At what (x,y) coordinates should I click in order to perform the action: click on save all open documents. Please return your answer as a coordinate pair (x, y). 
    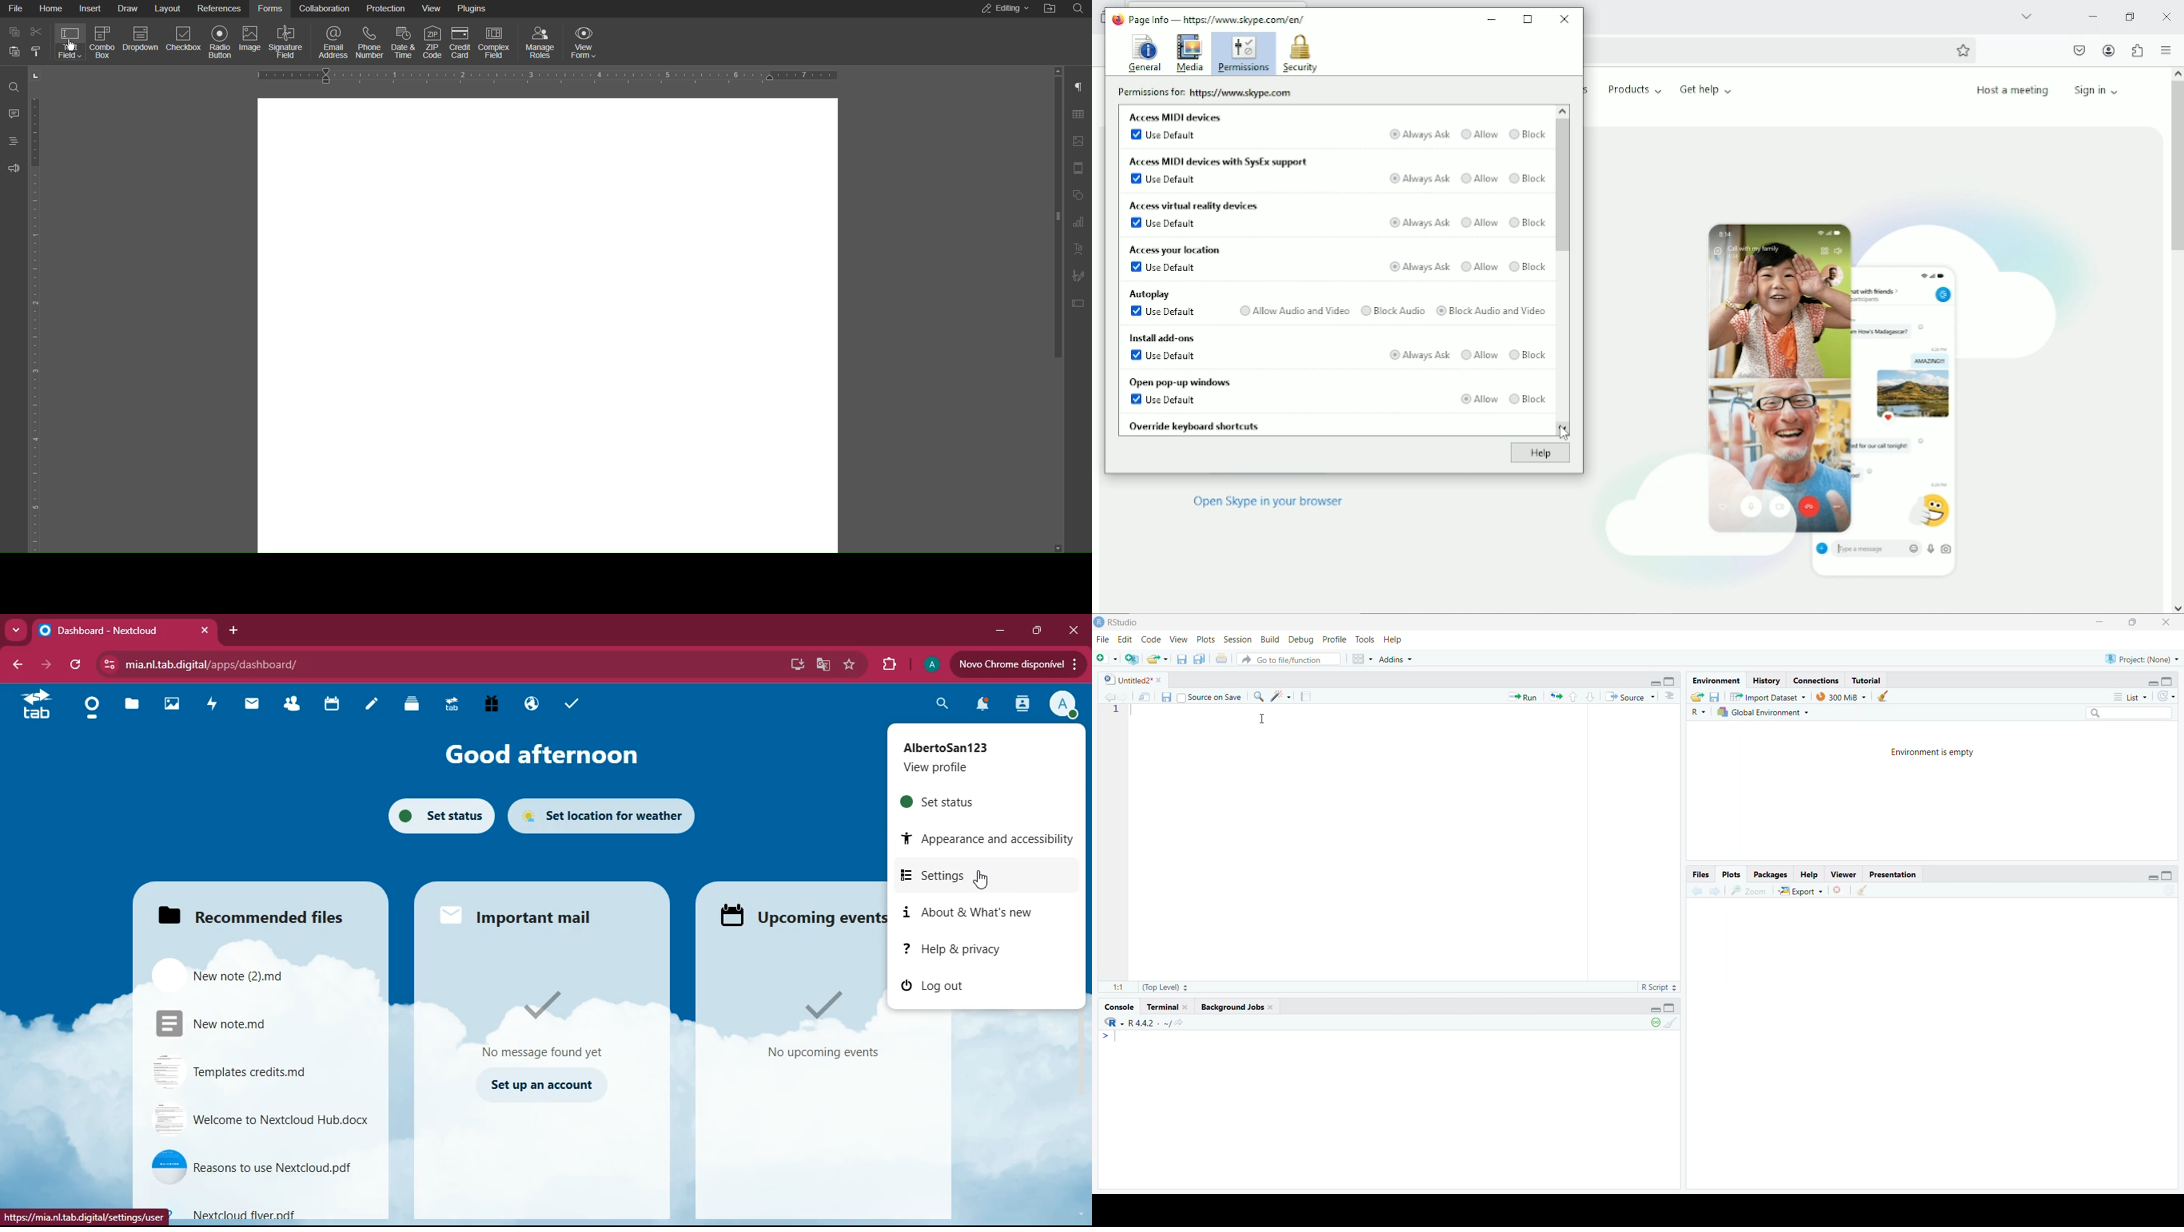
    Looking at the image, I should click on (1199, 659).